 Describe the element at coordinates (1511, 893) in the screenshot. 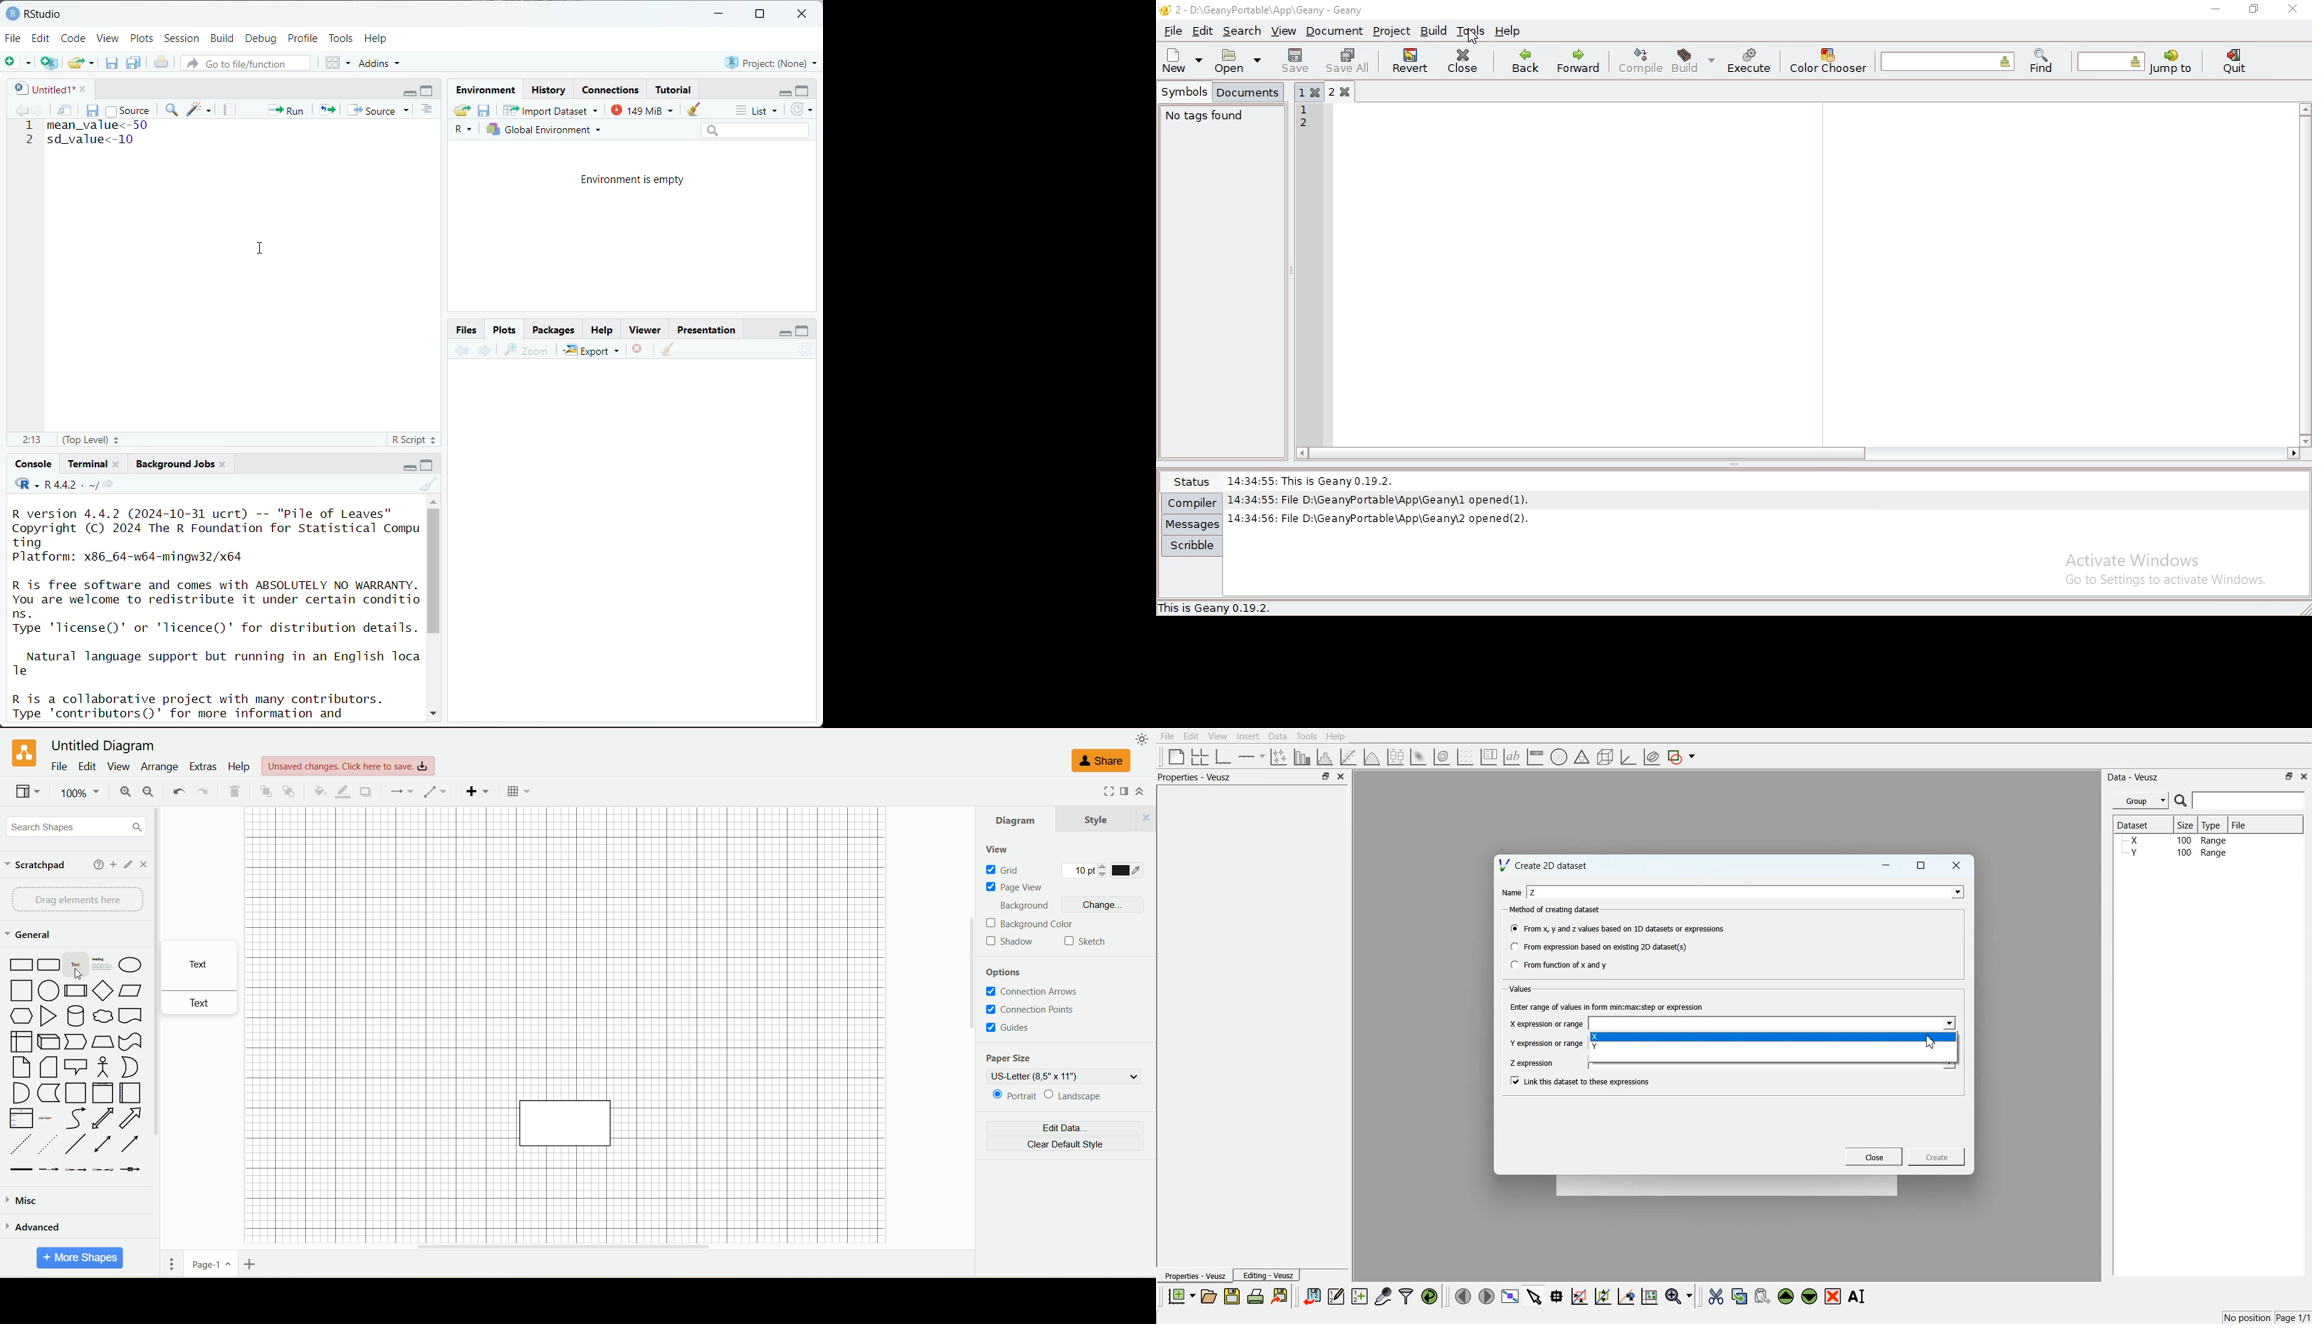

I see `‘Name` at that location.